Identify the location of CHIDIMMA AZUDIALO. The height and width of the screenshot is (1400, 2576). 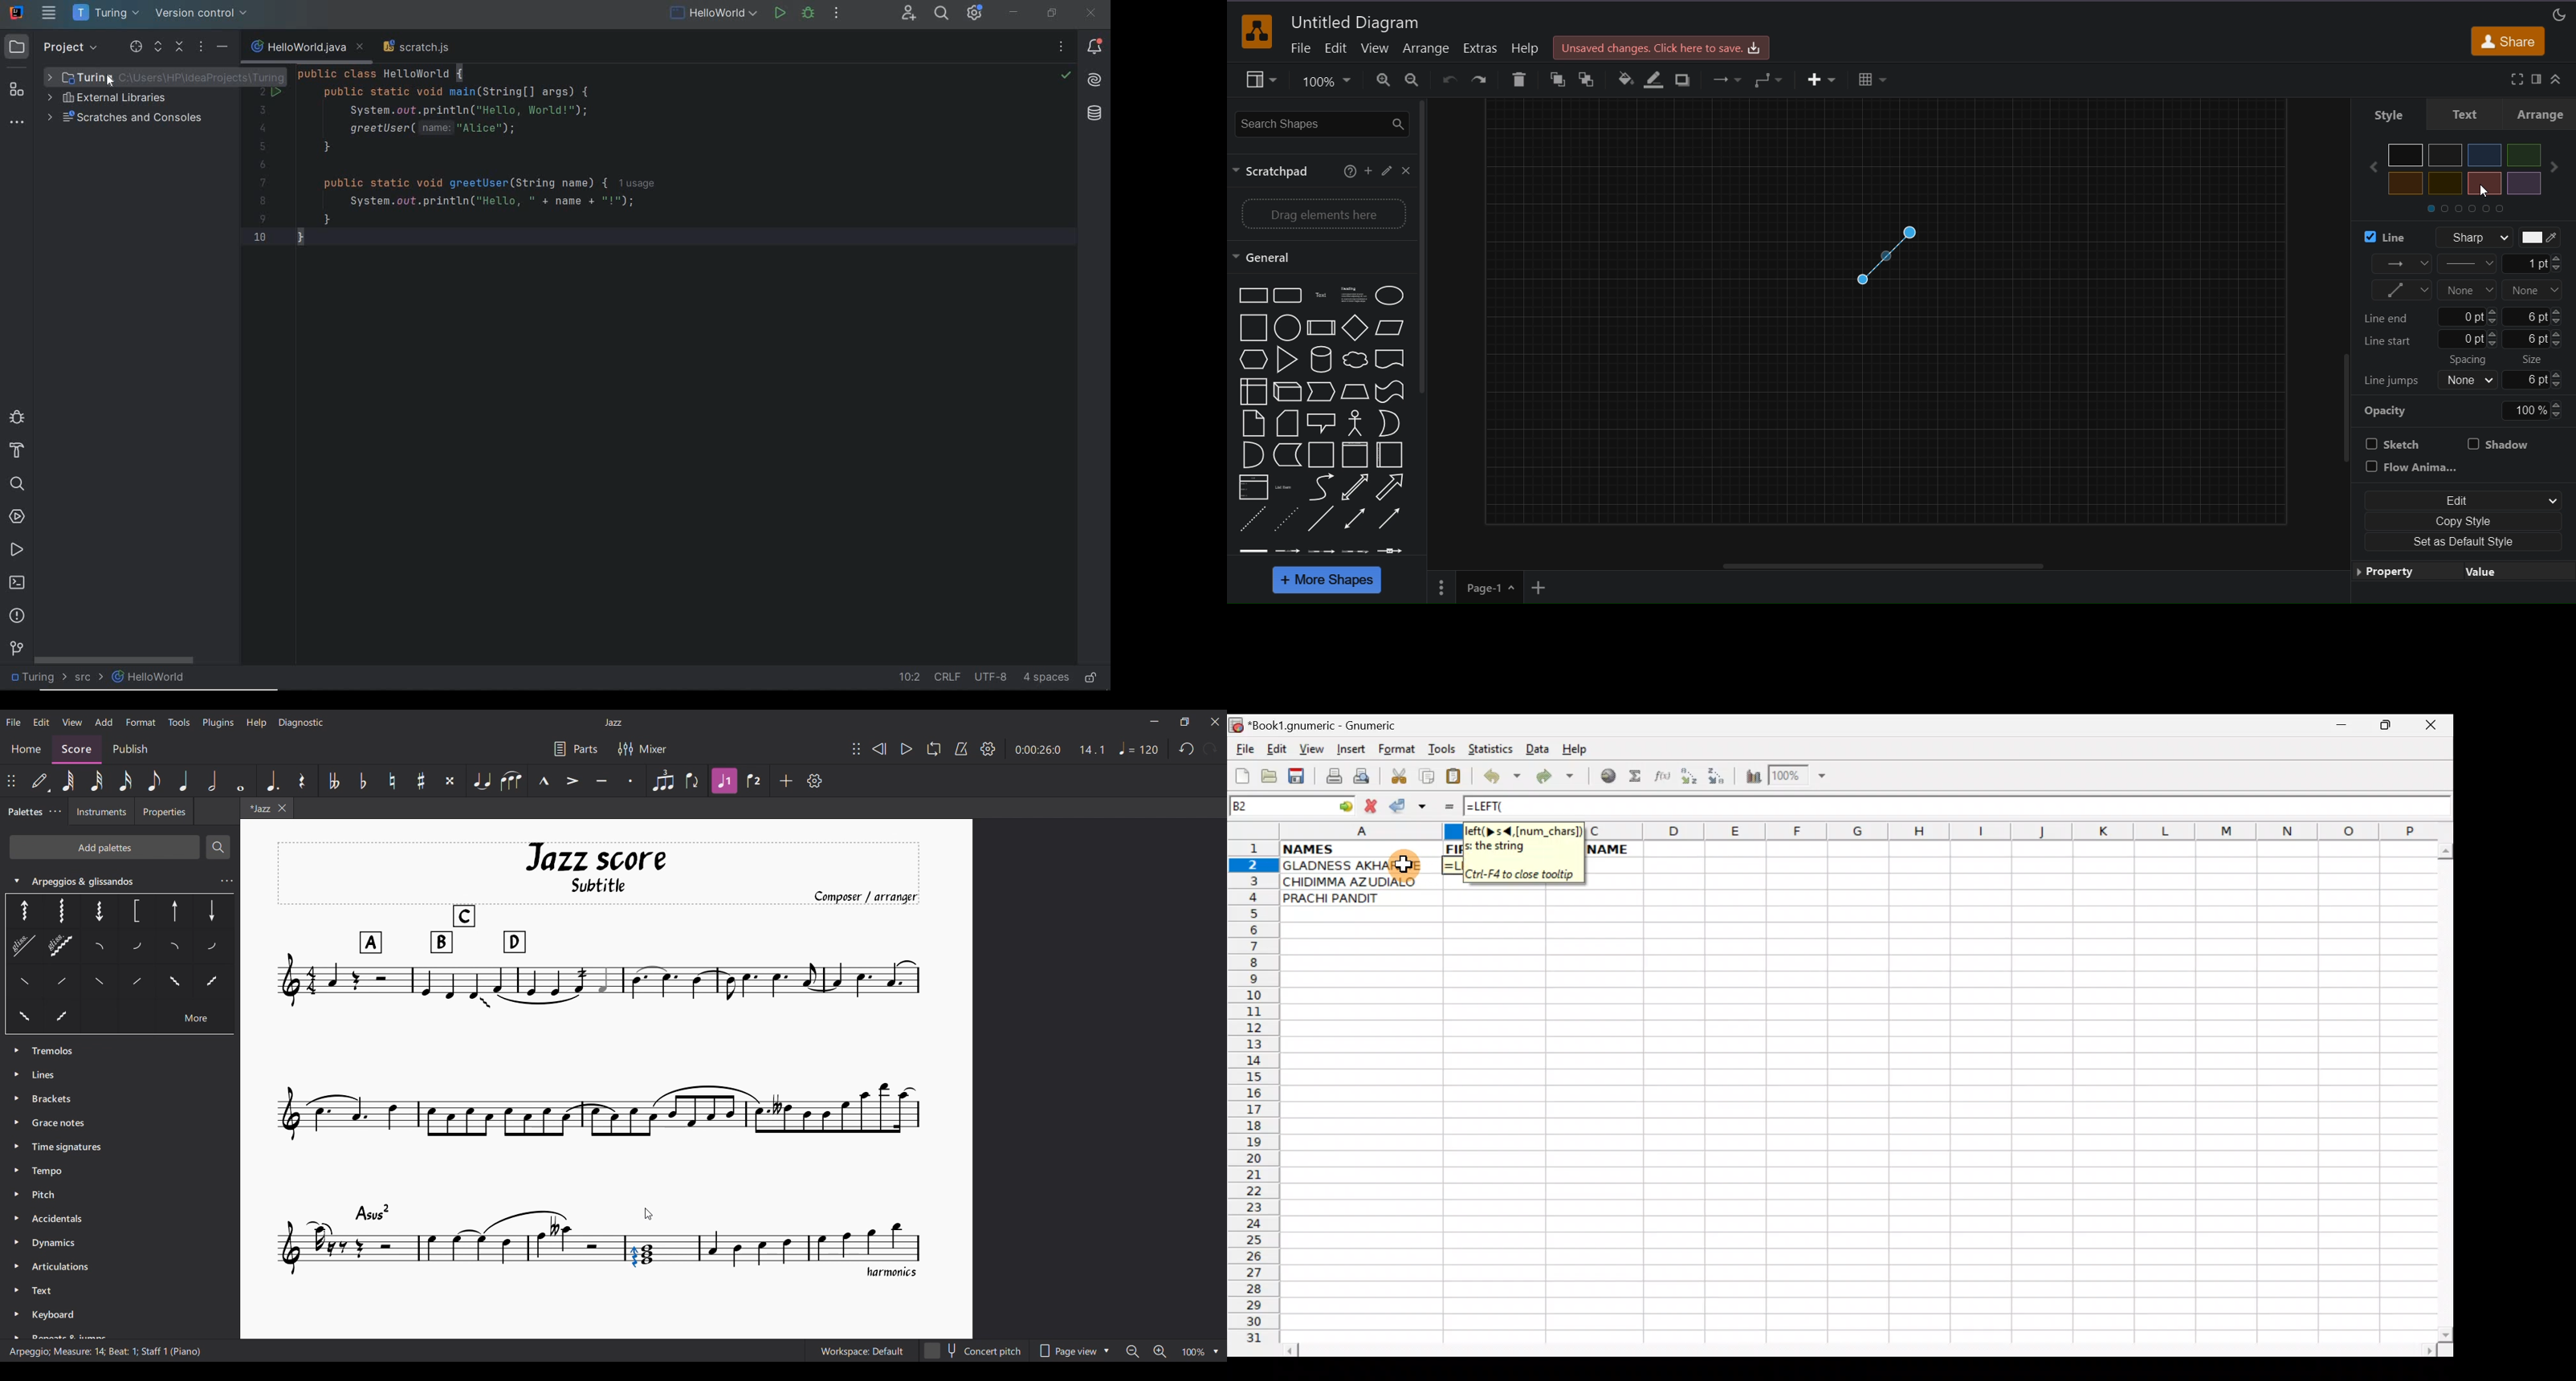
(1359, 882).